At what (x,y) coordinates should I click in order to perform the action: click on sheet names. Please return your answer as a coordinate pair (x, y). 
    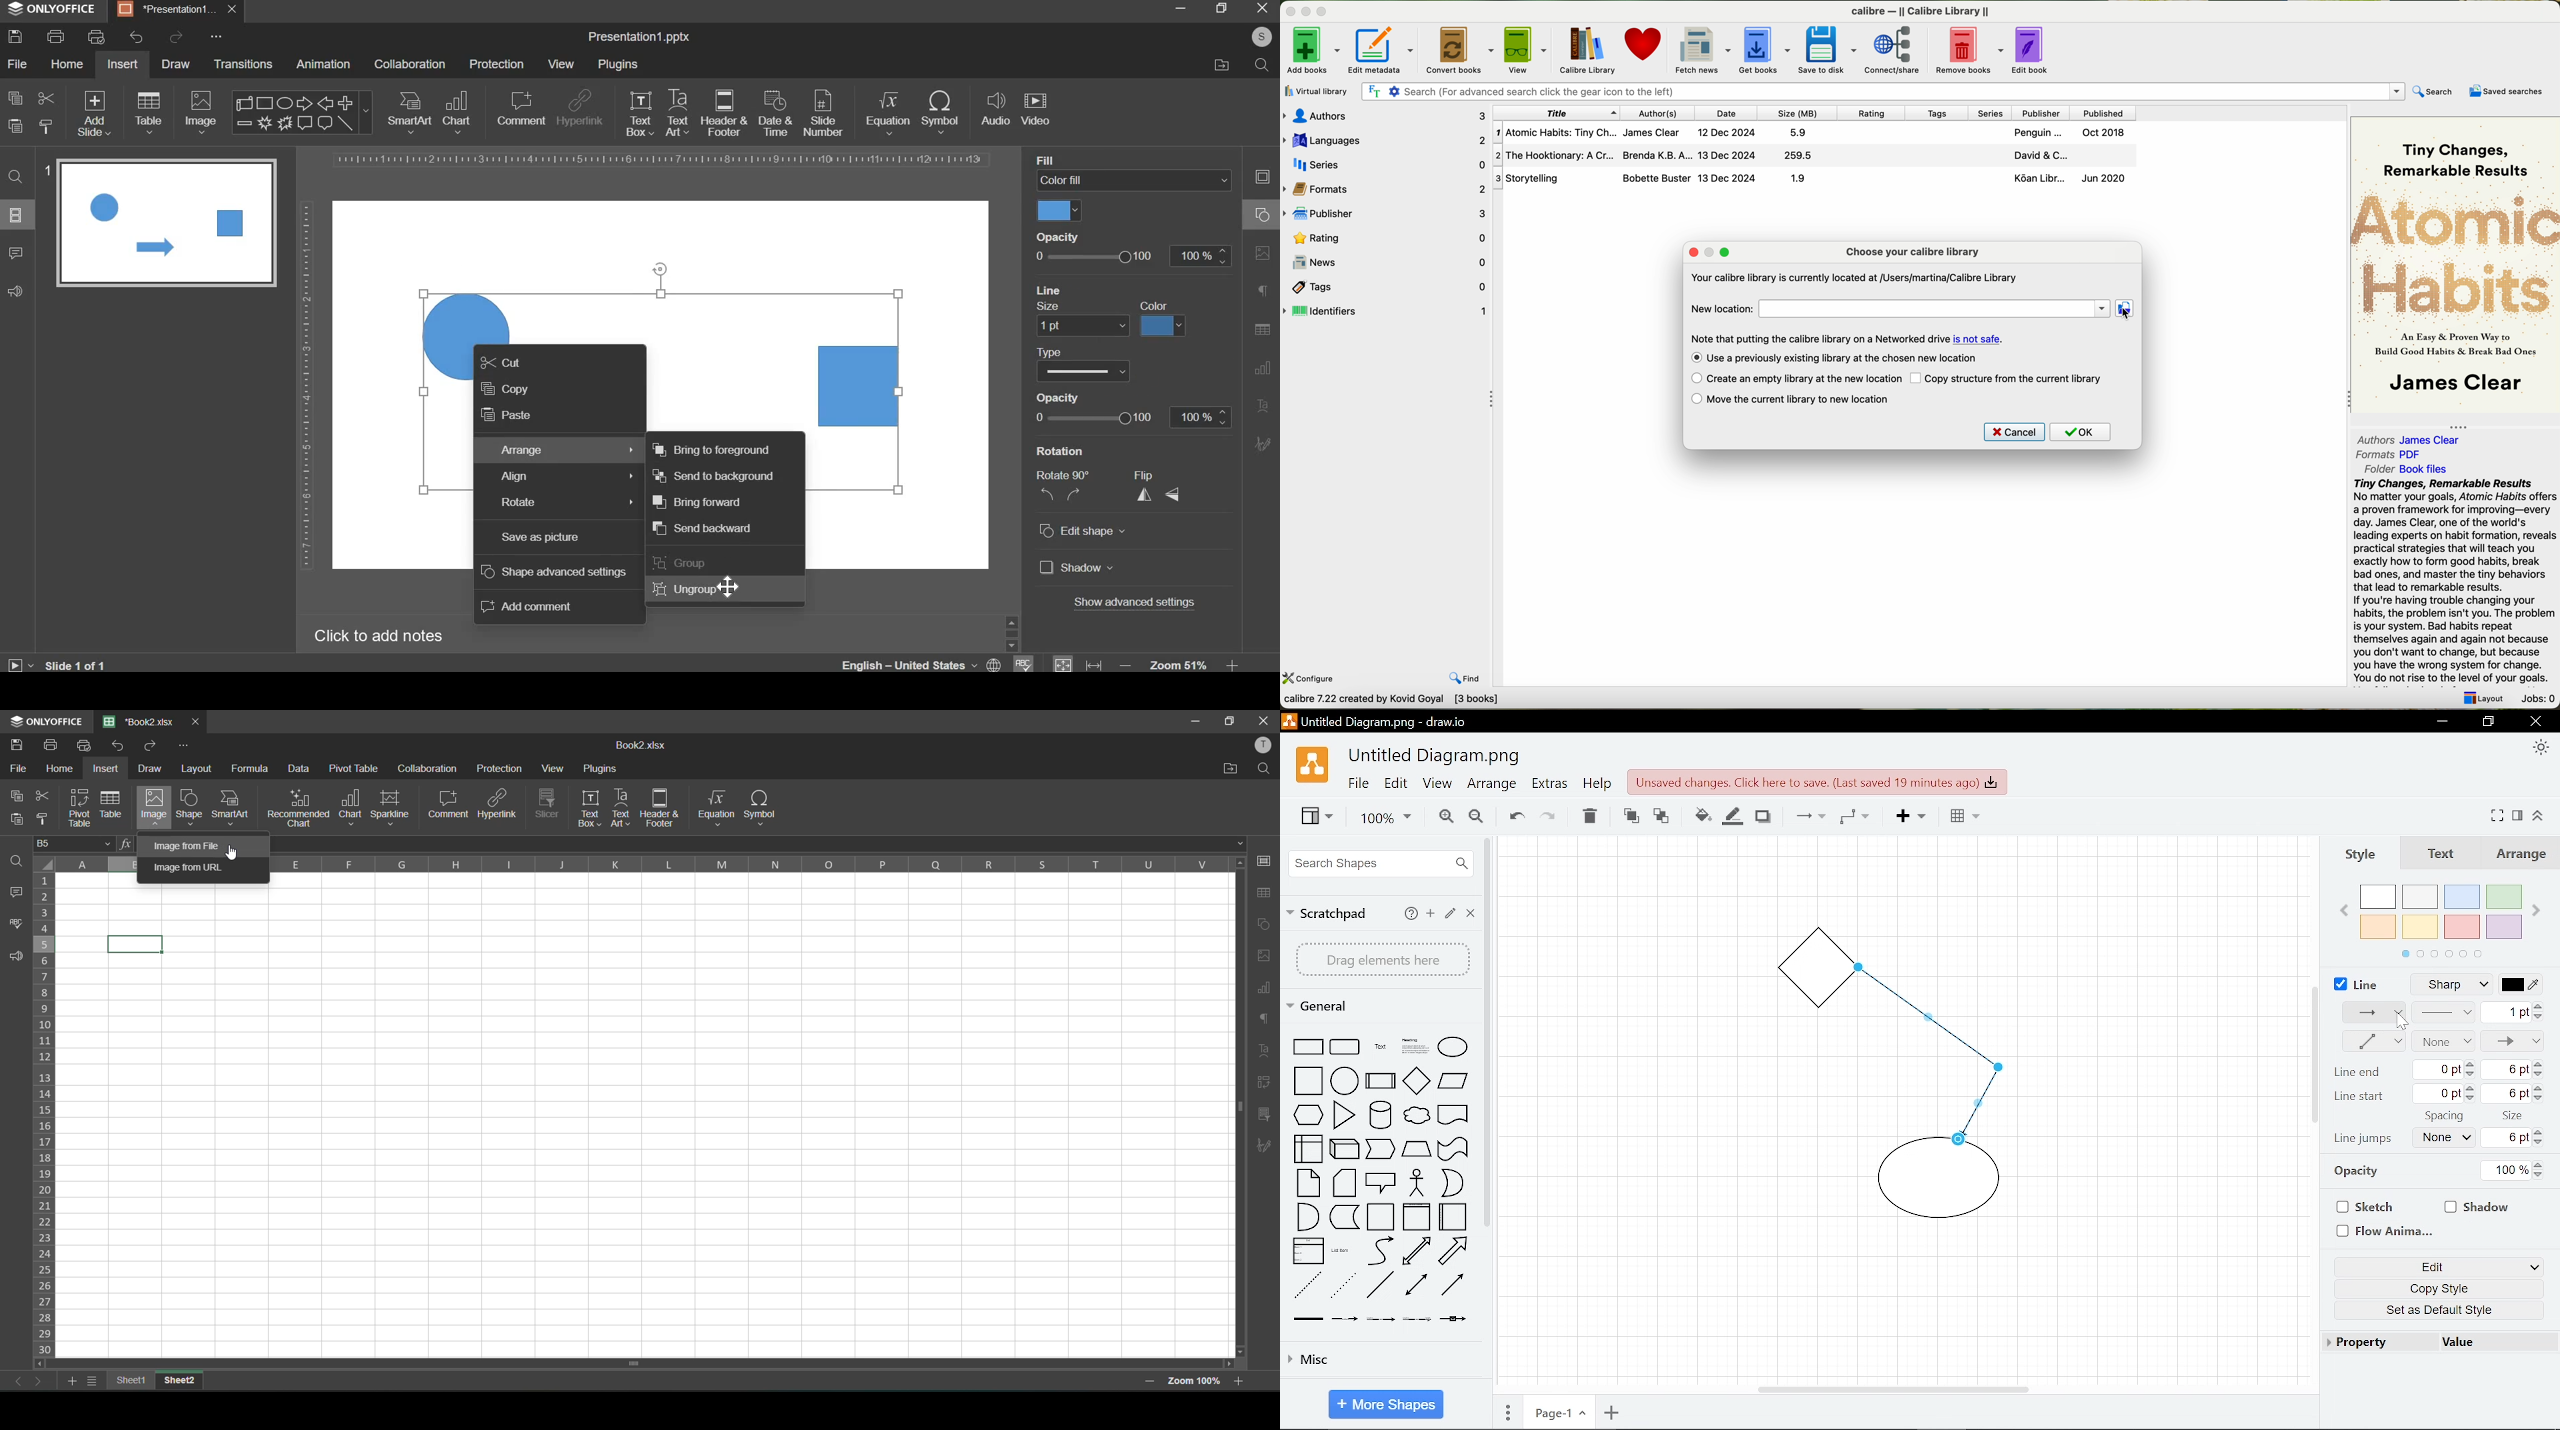
    Looking at the image, I should click on (135, 1380).